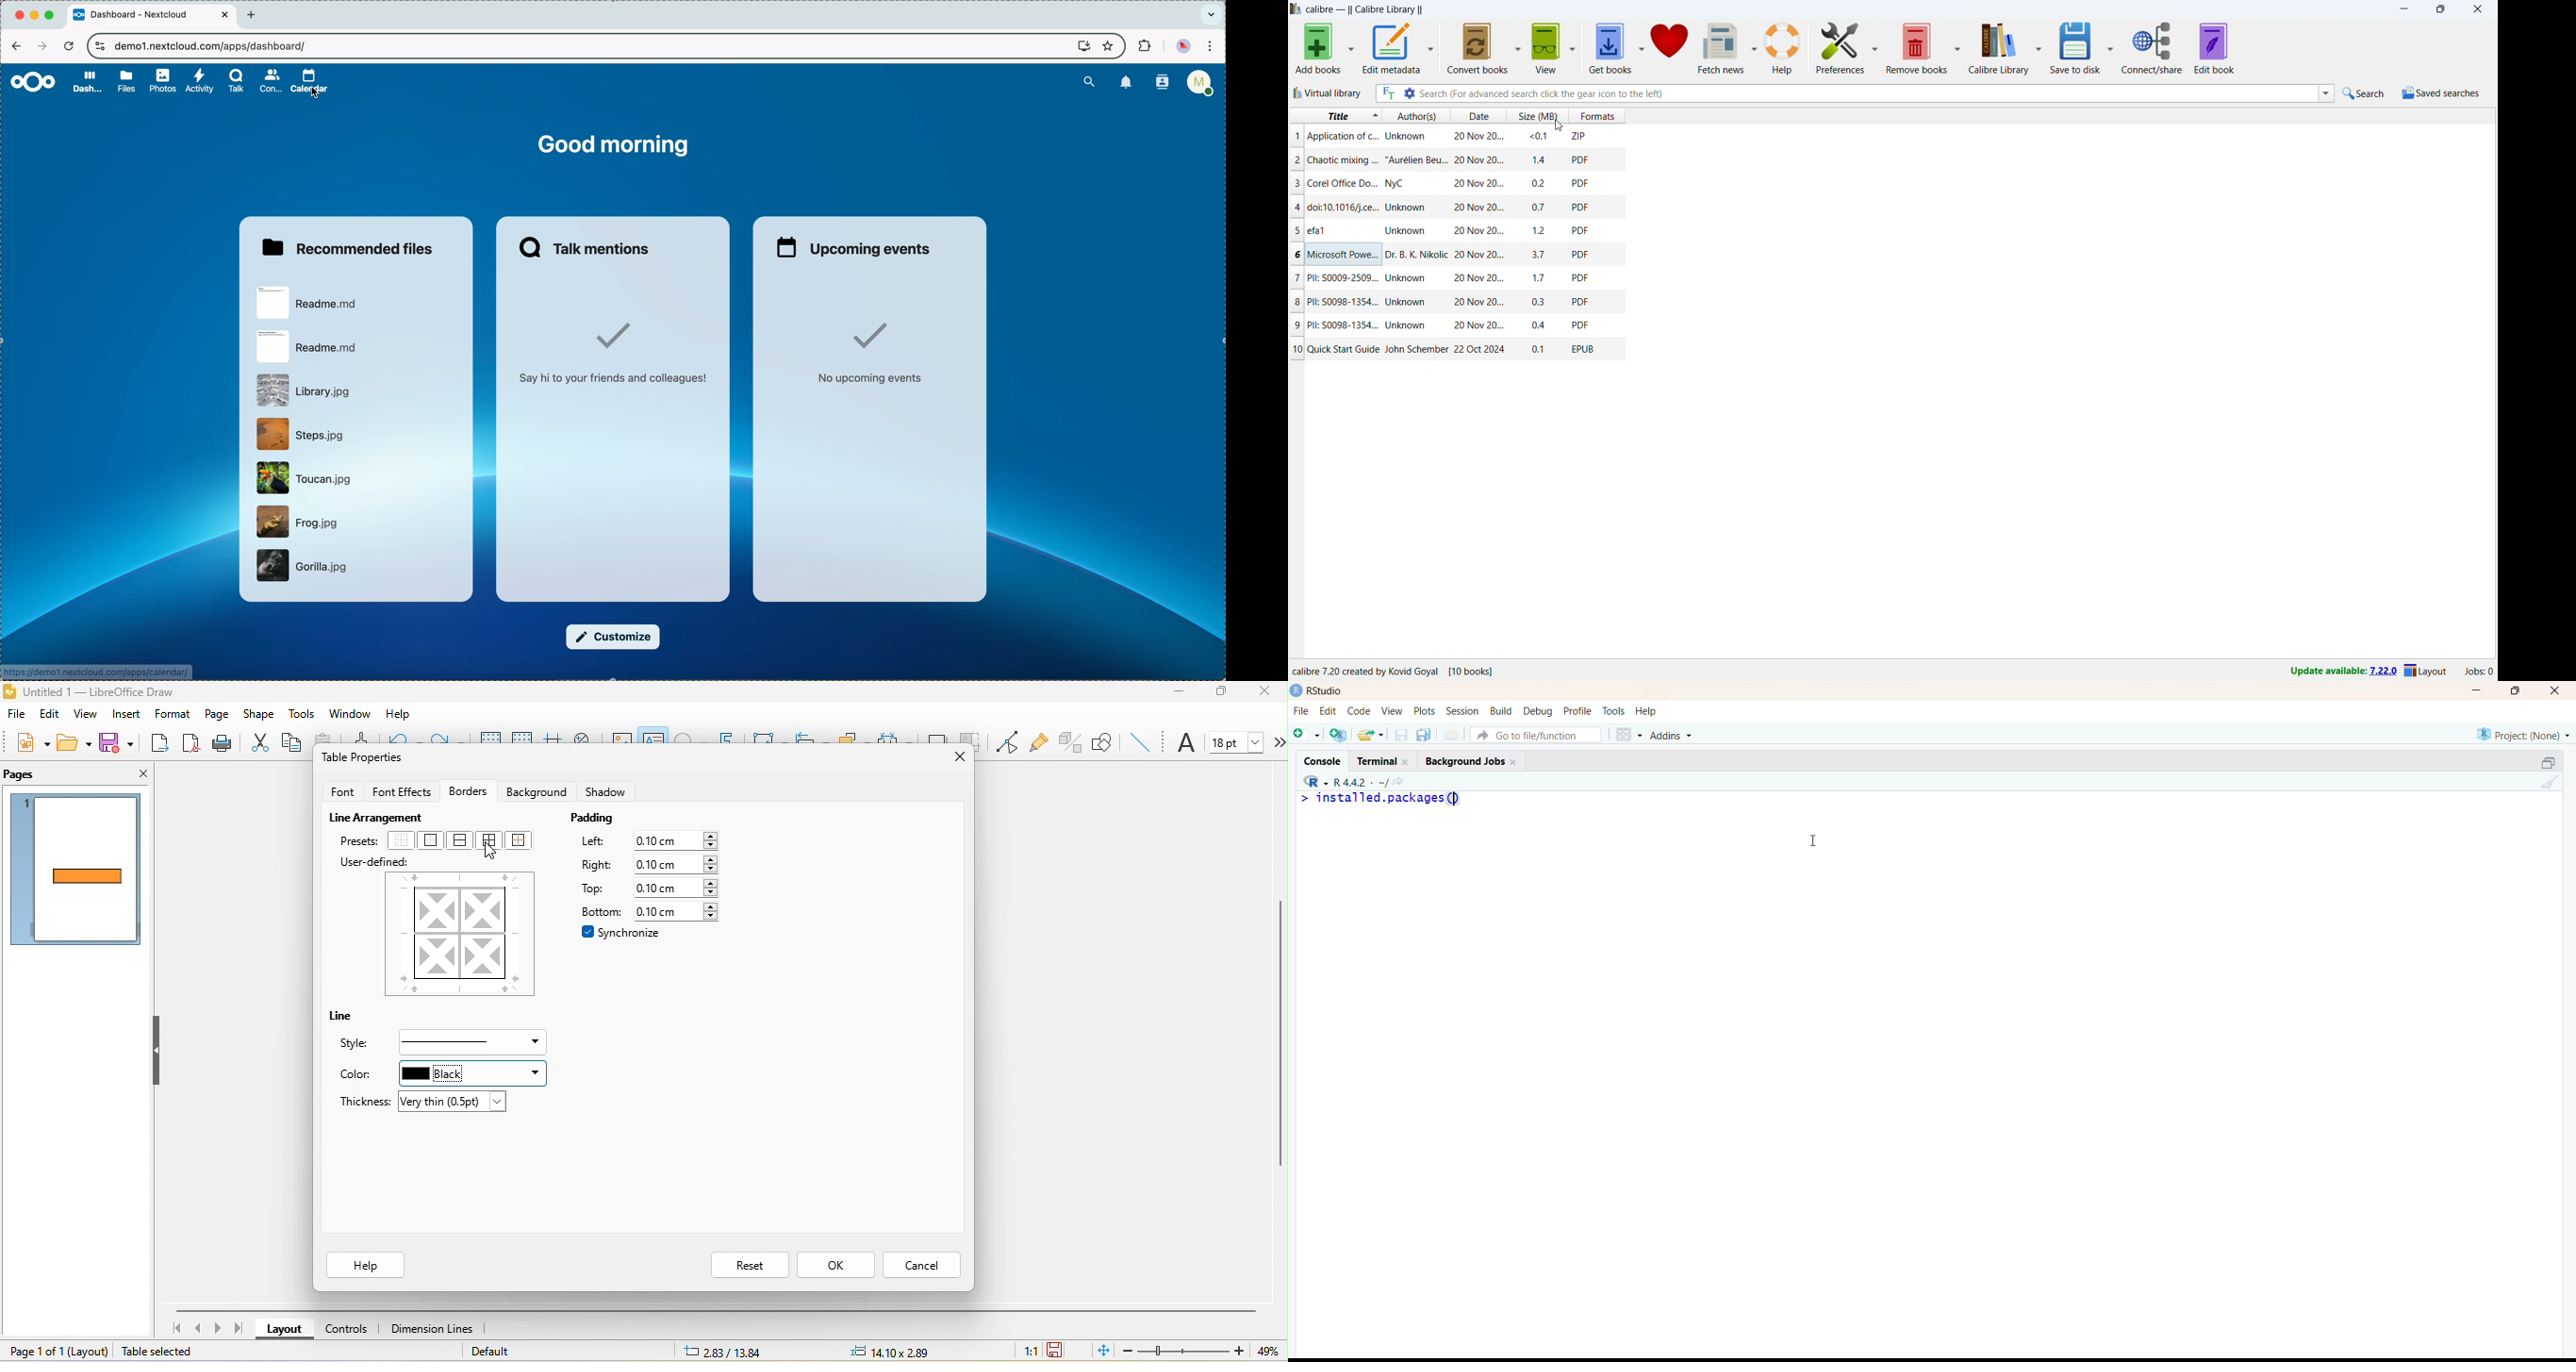 This screenshot has height=1372, width=2576. I want to click on close, so click(954, 754).